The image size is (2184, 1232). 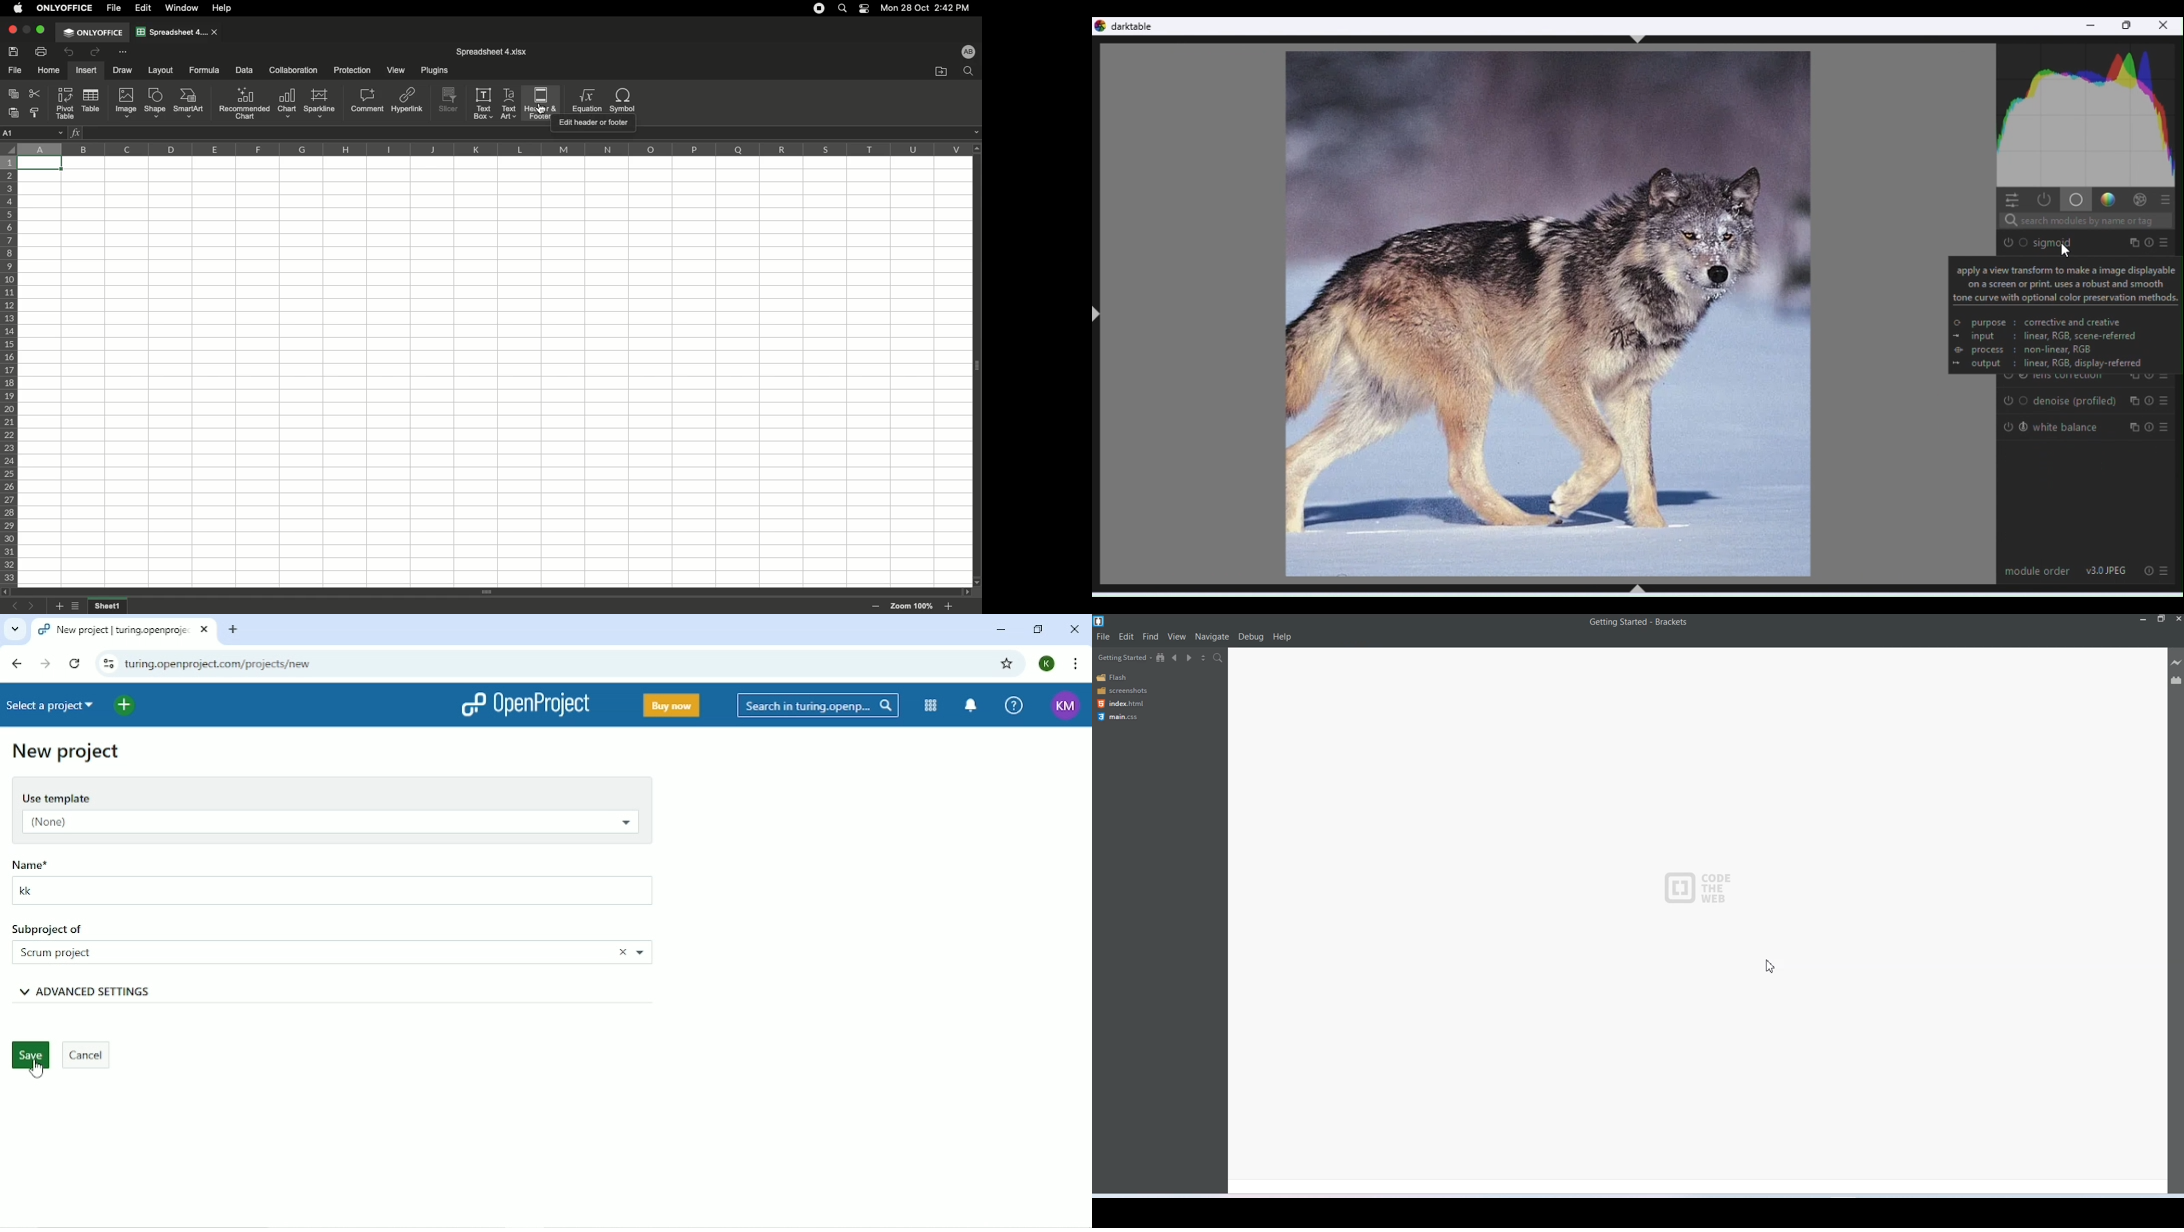 I want to click on Row, so click(x=10, y=370).